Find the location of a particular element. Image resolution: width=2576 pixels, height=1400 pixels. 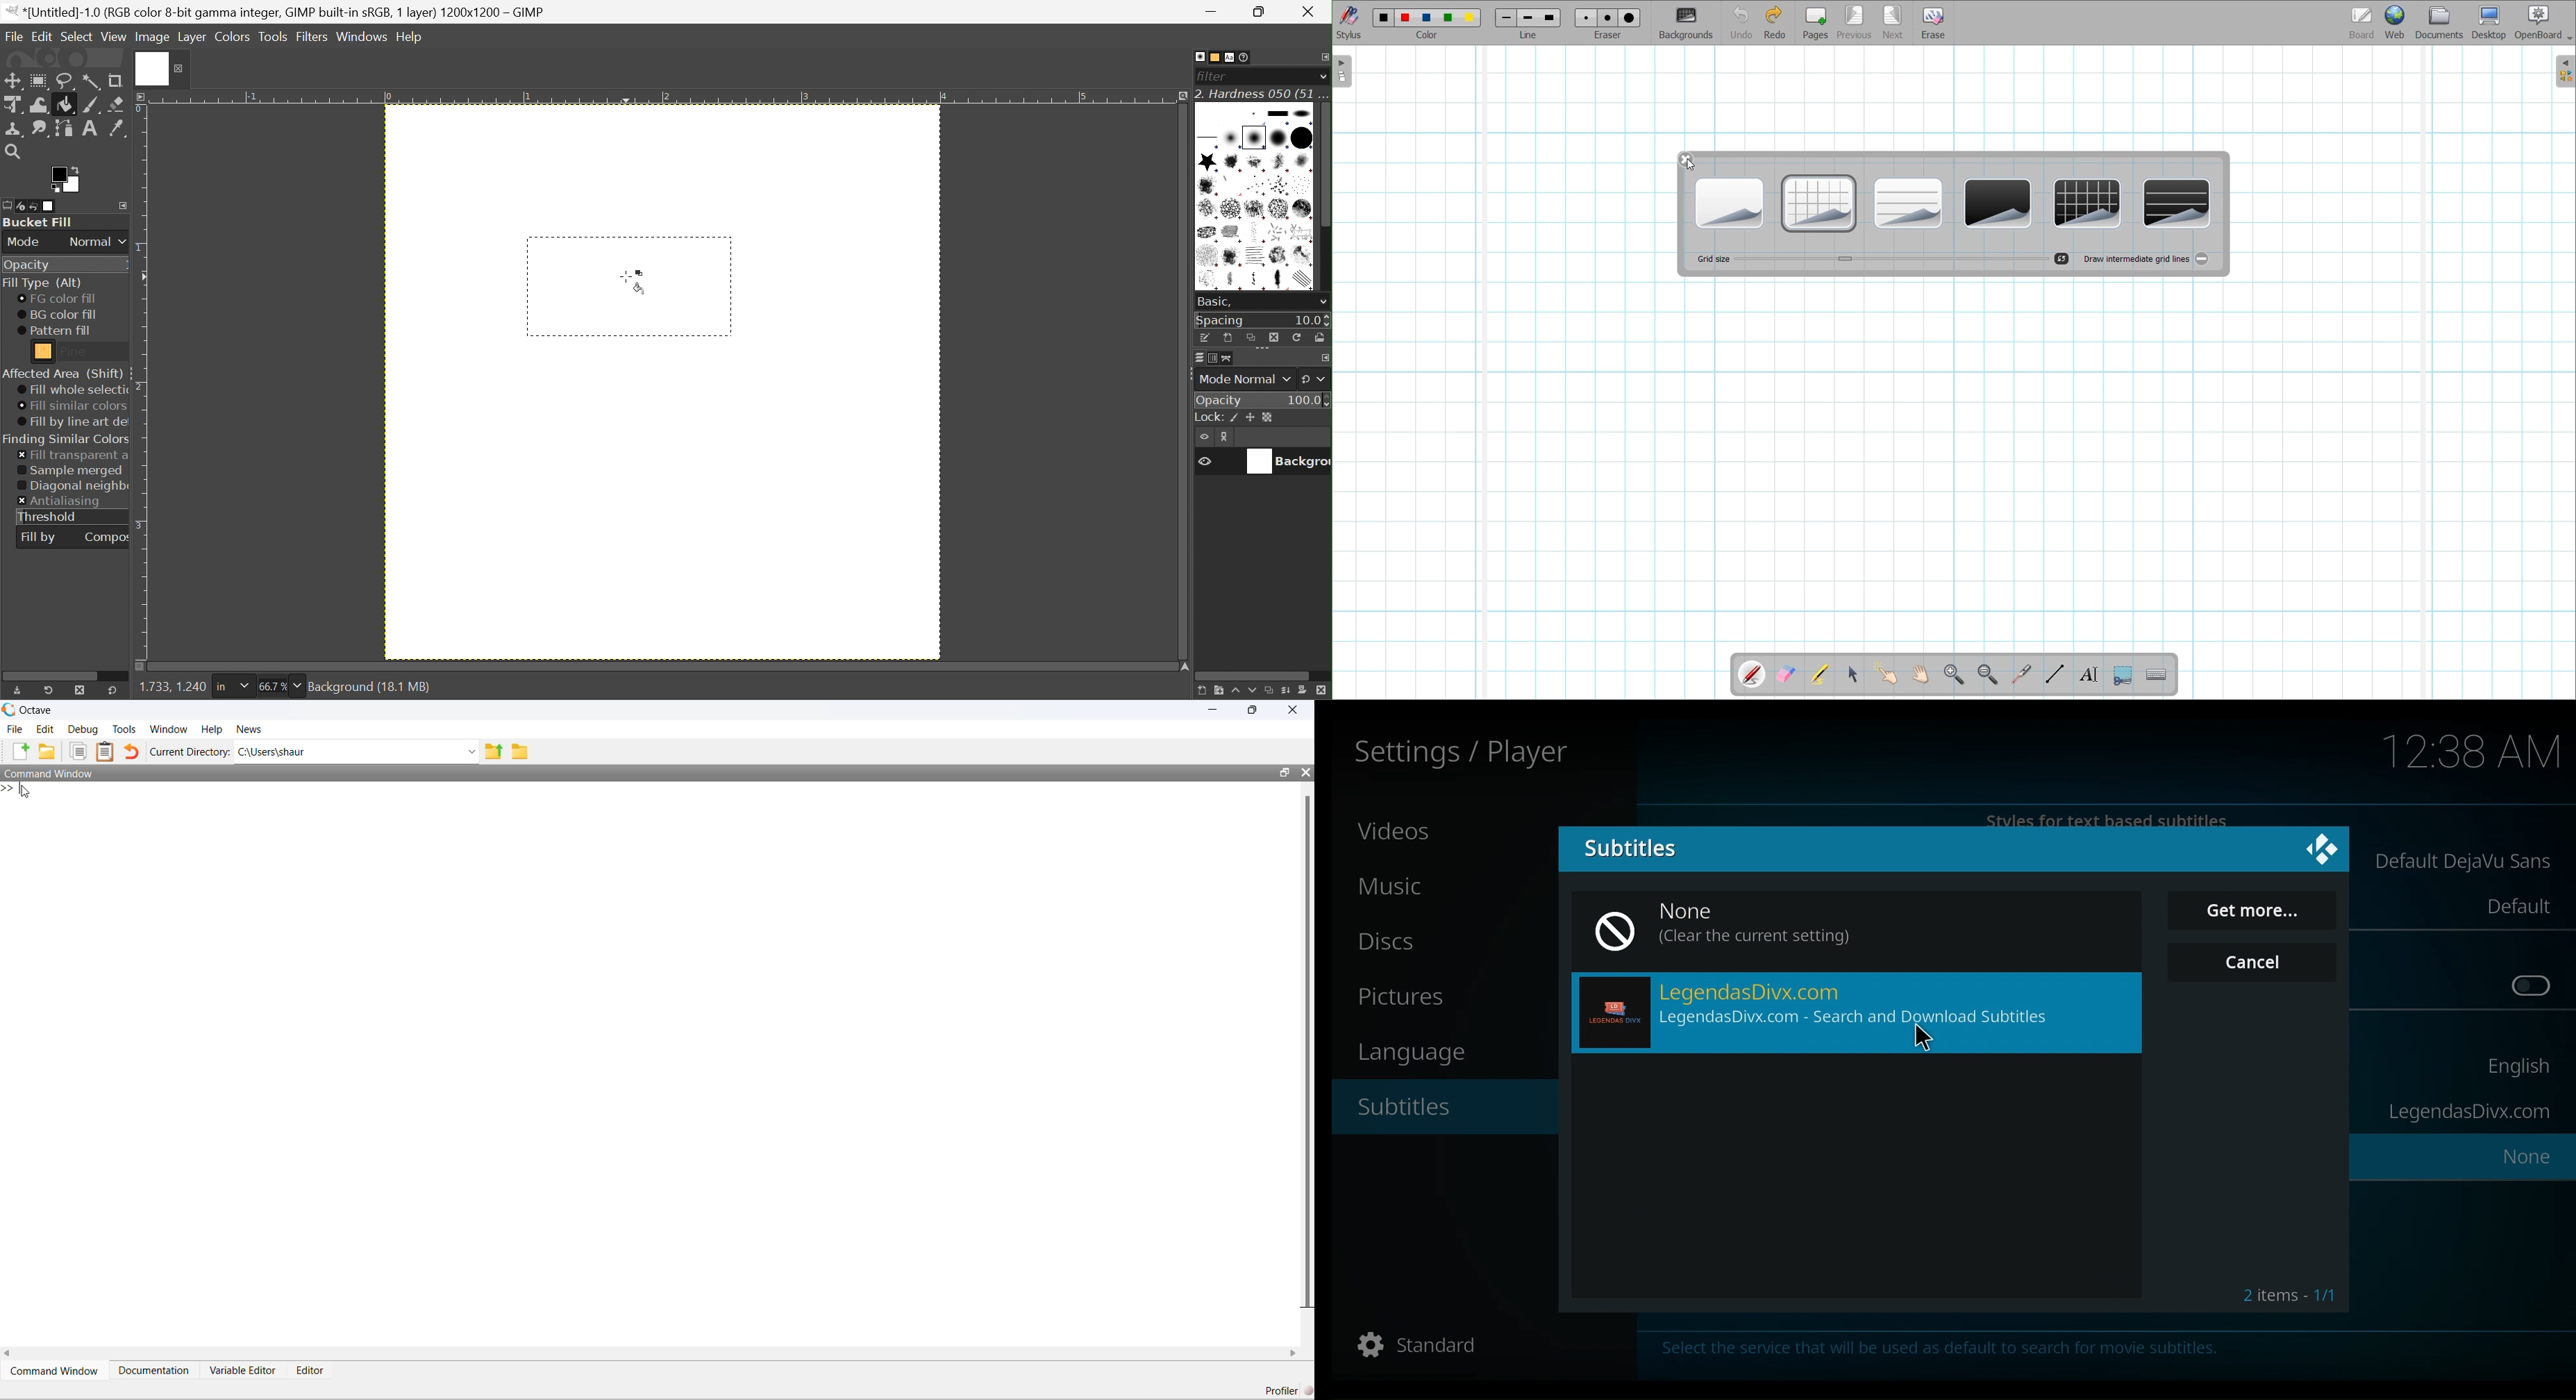

Cursor is located at coordinates (635, 282).